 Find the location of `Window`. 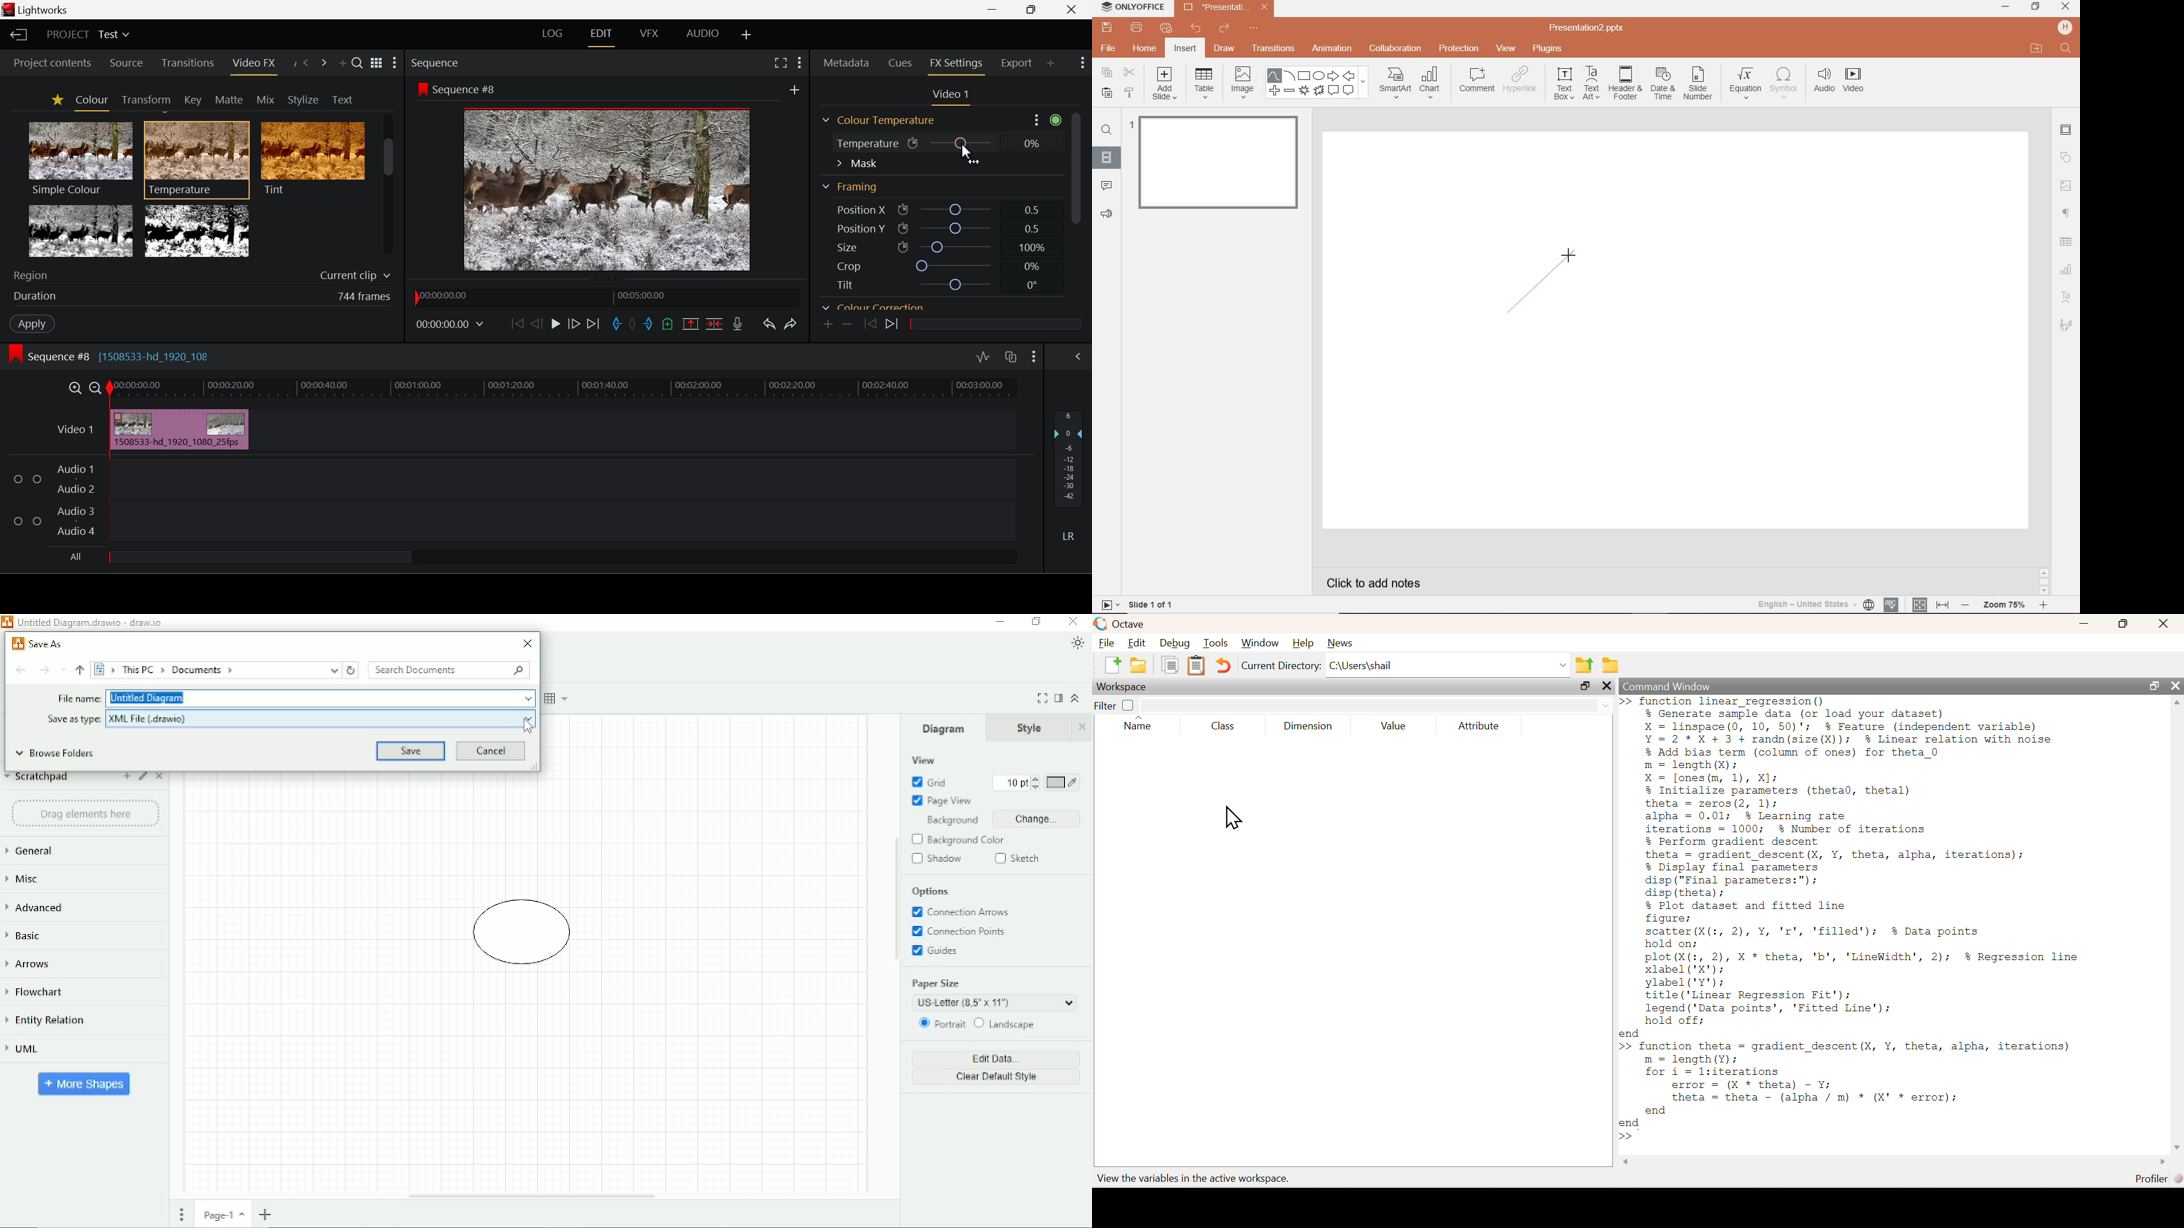

Window is located at coordinates (1261, 642).